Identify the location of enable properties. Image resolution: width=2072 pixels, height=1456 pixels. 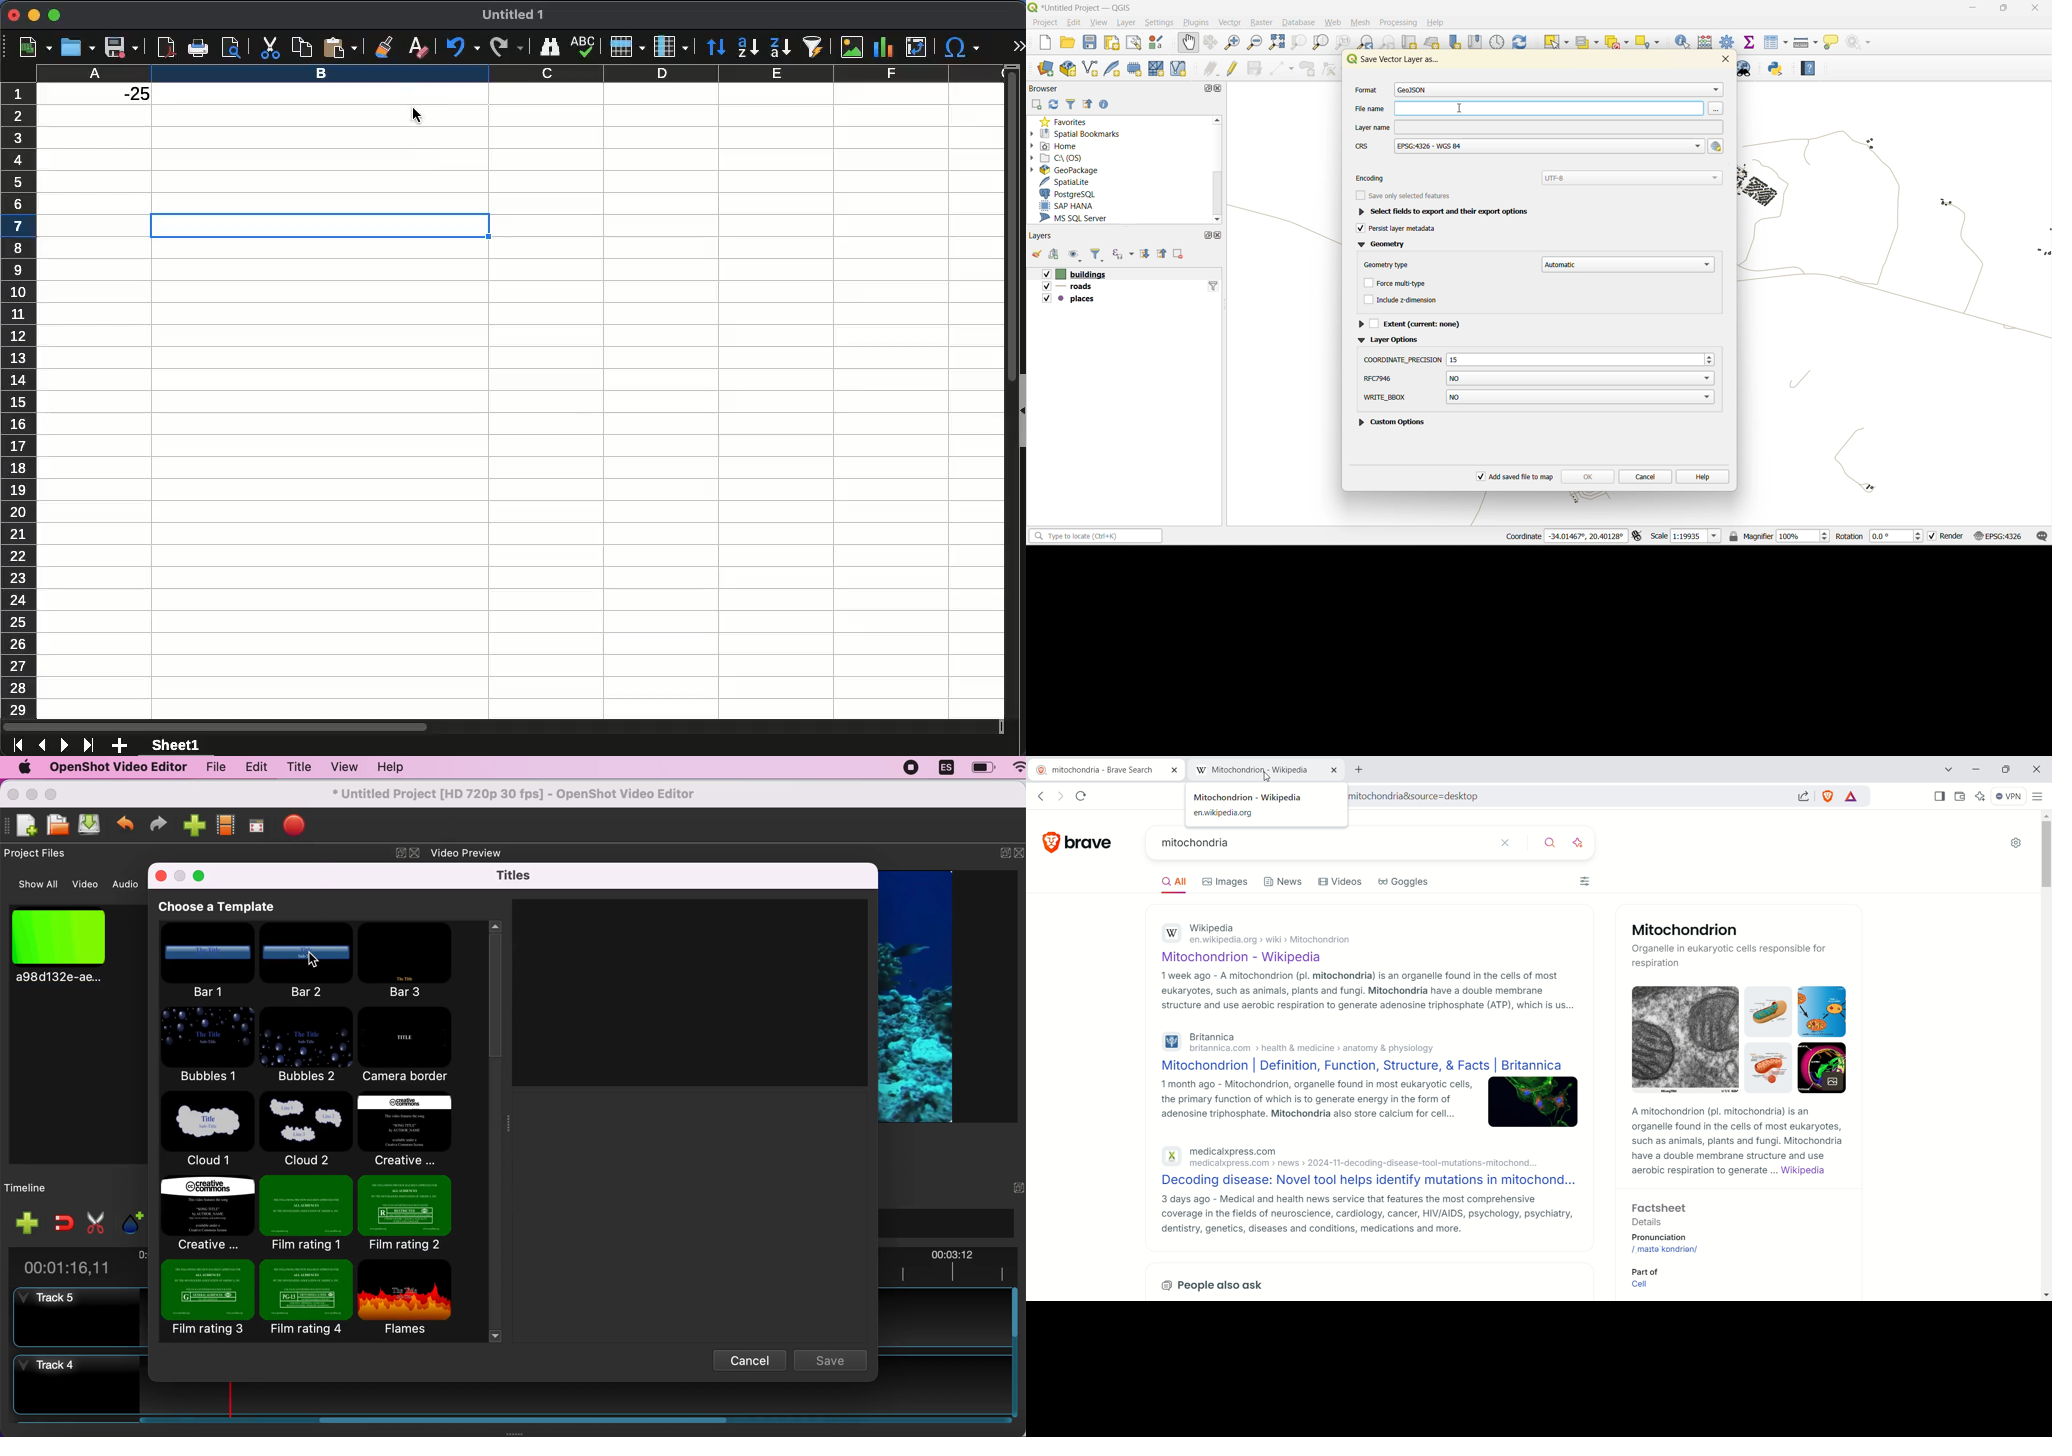
(1107, 103).